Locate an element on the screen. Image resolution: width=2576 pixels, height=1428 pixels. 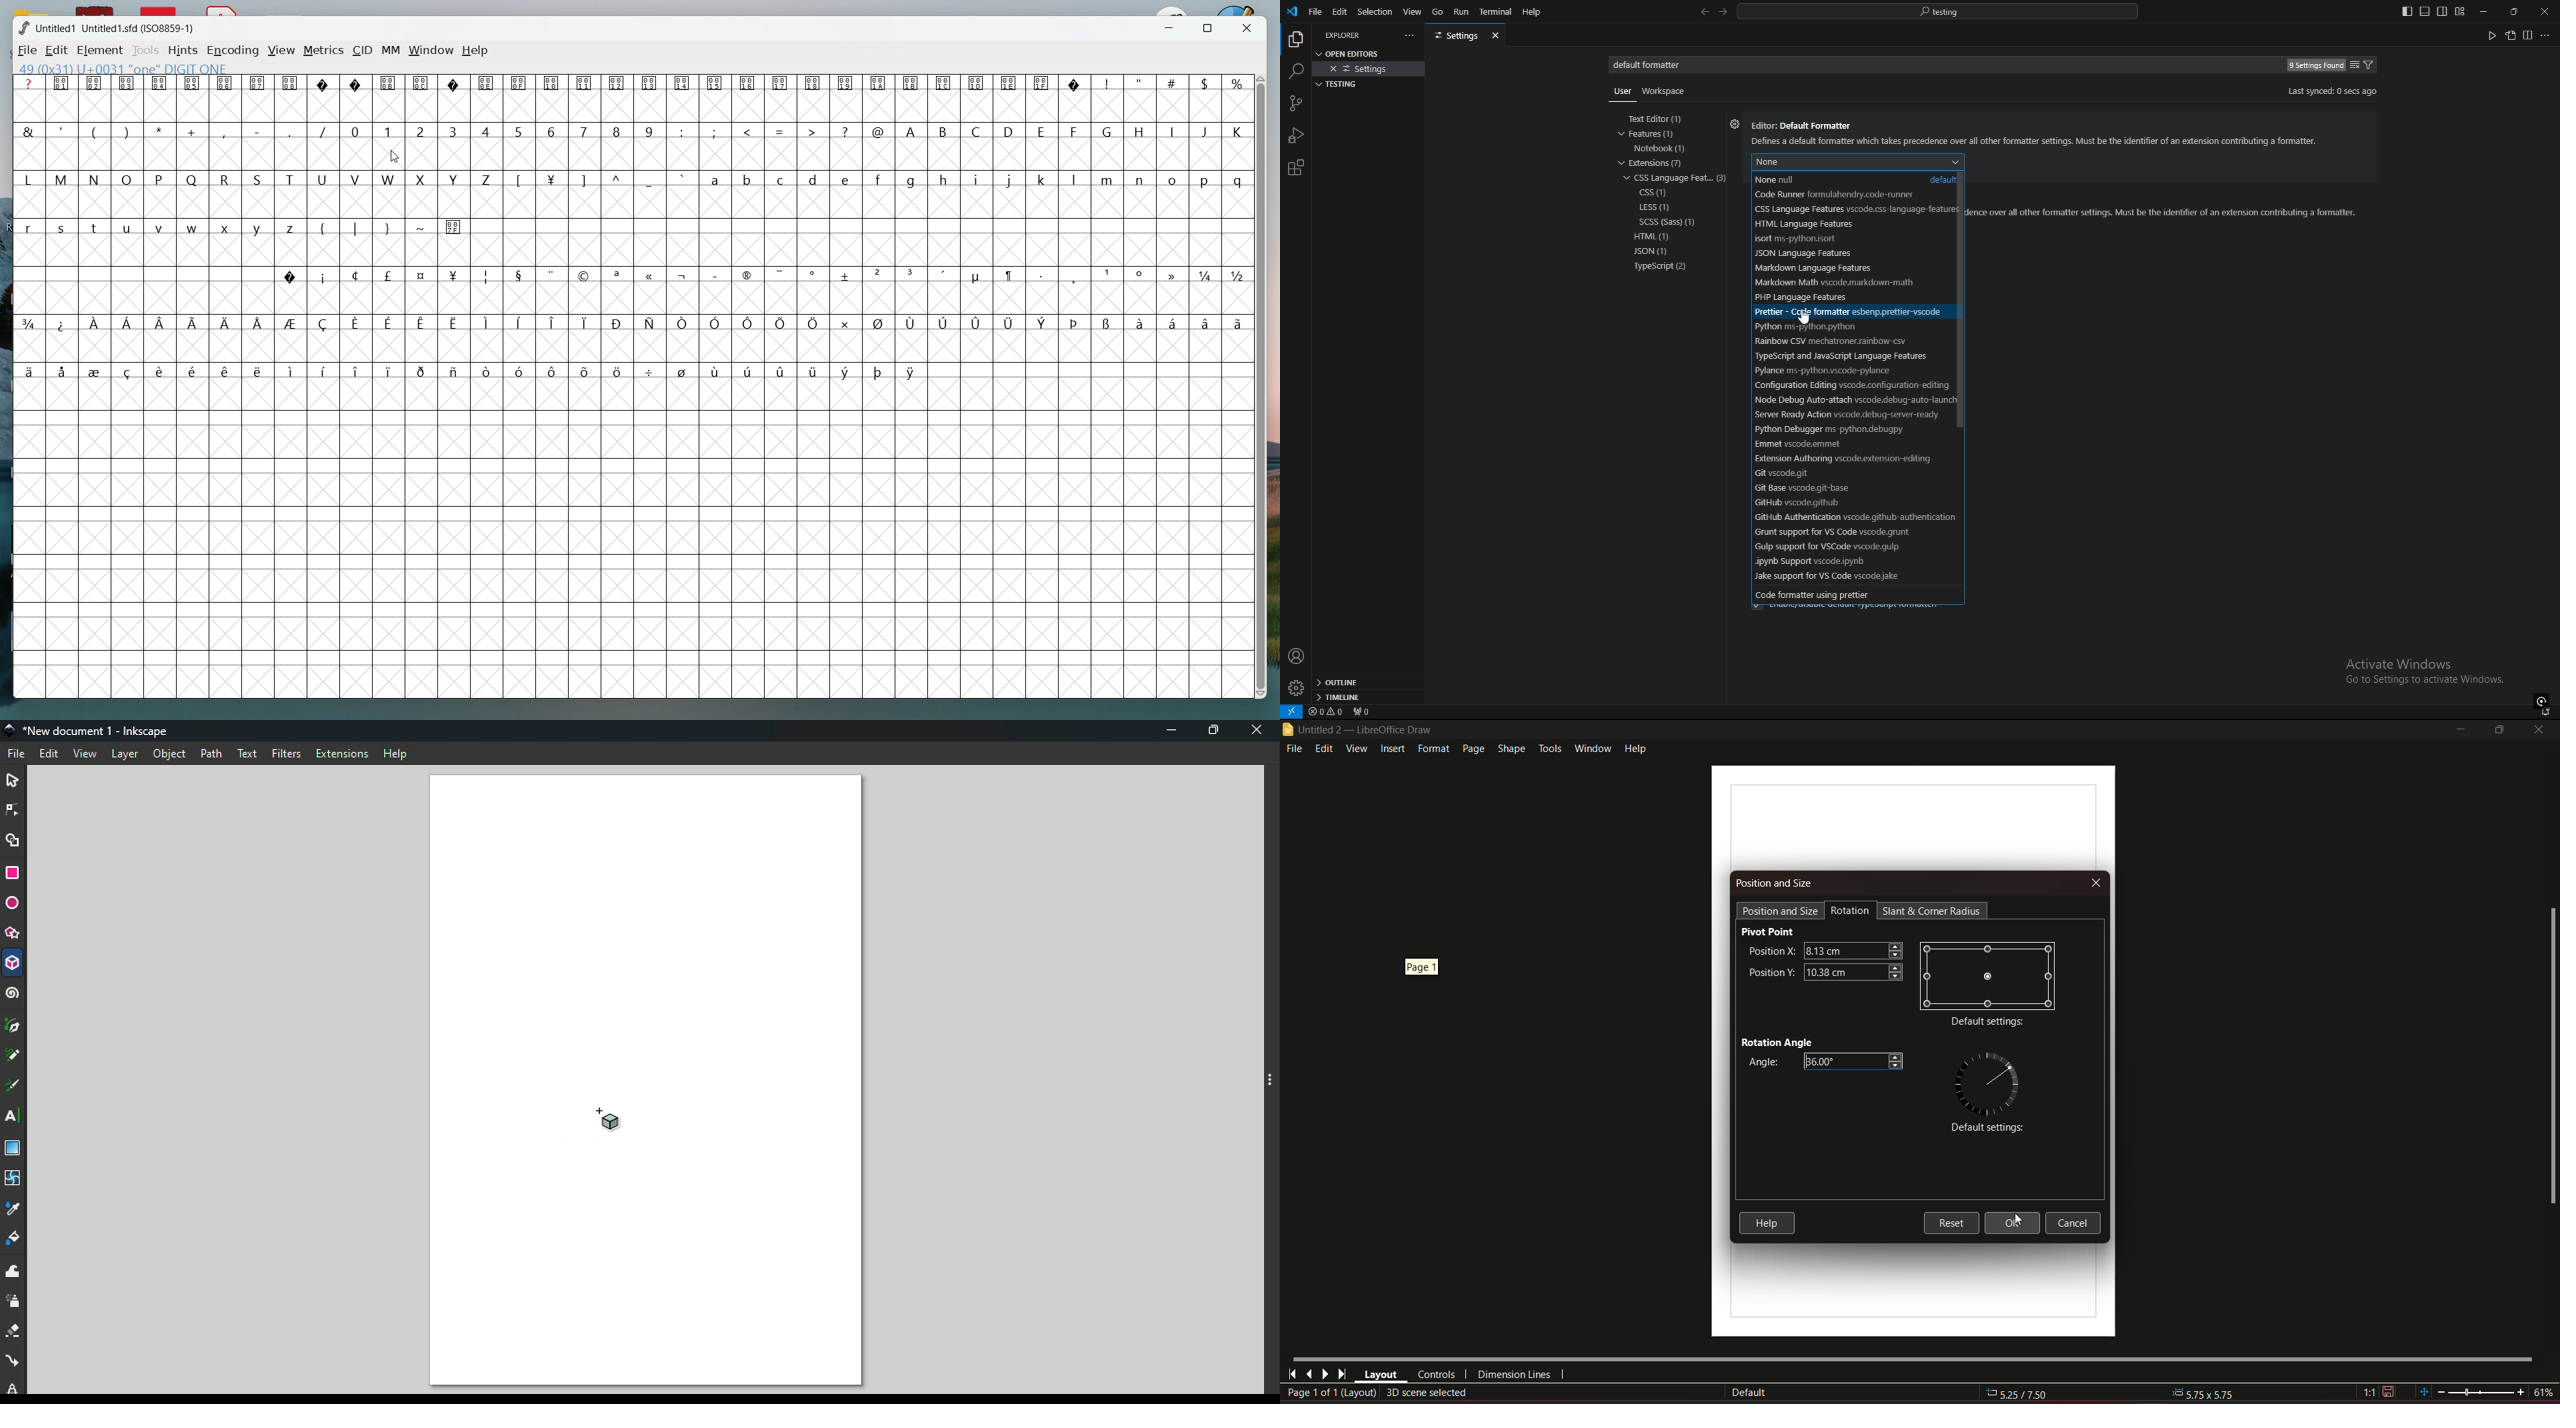
symbol is located at coordinates (783, 371).